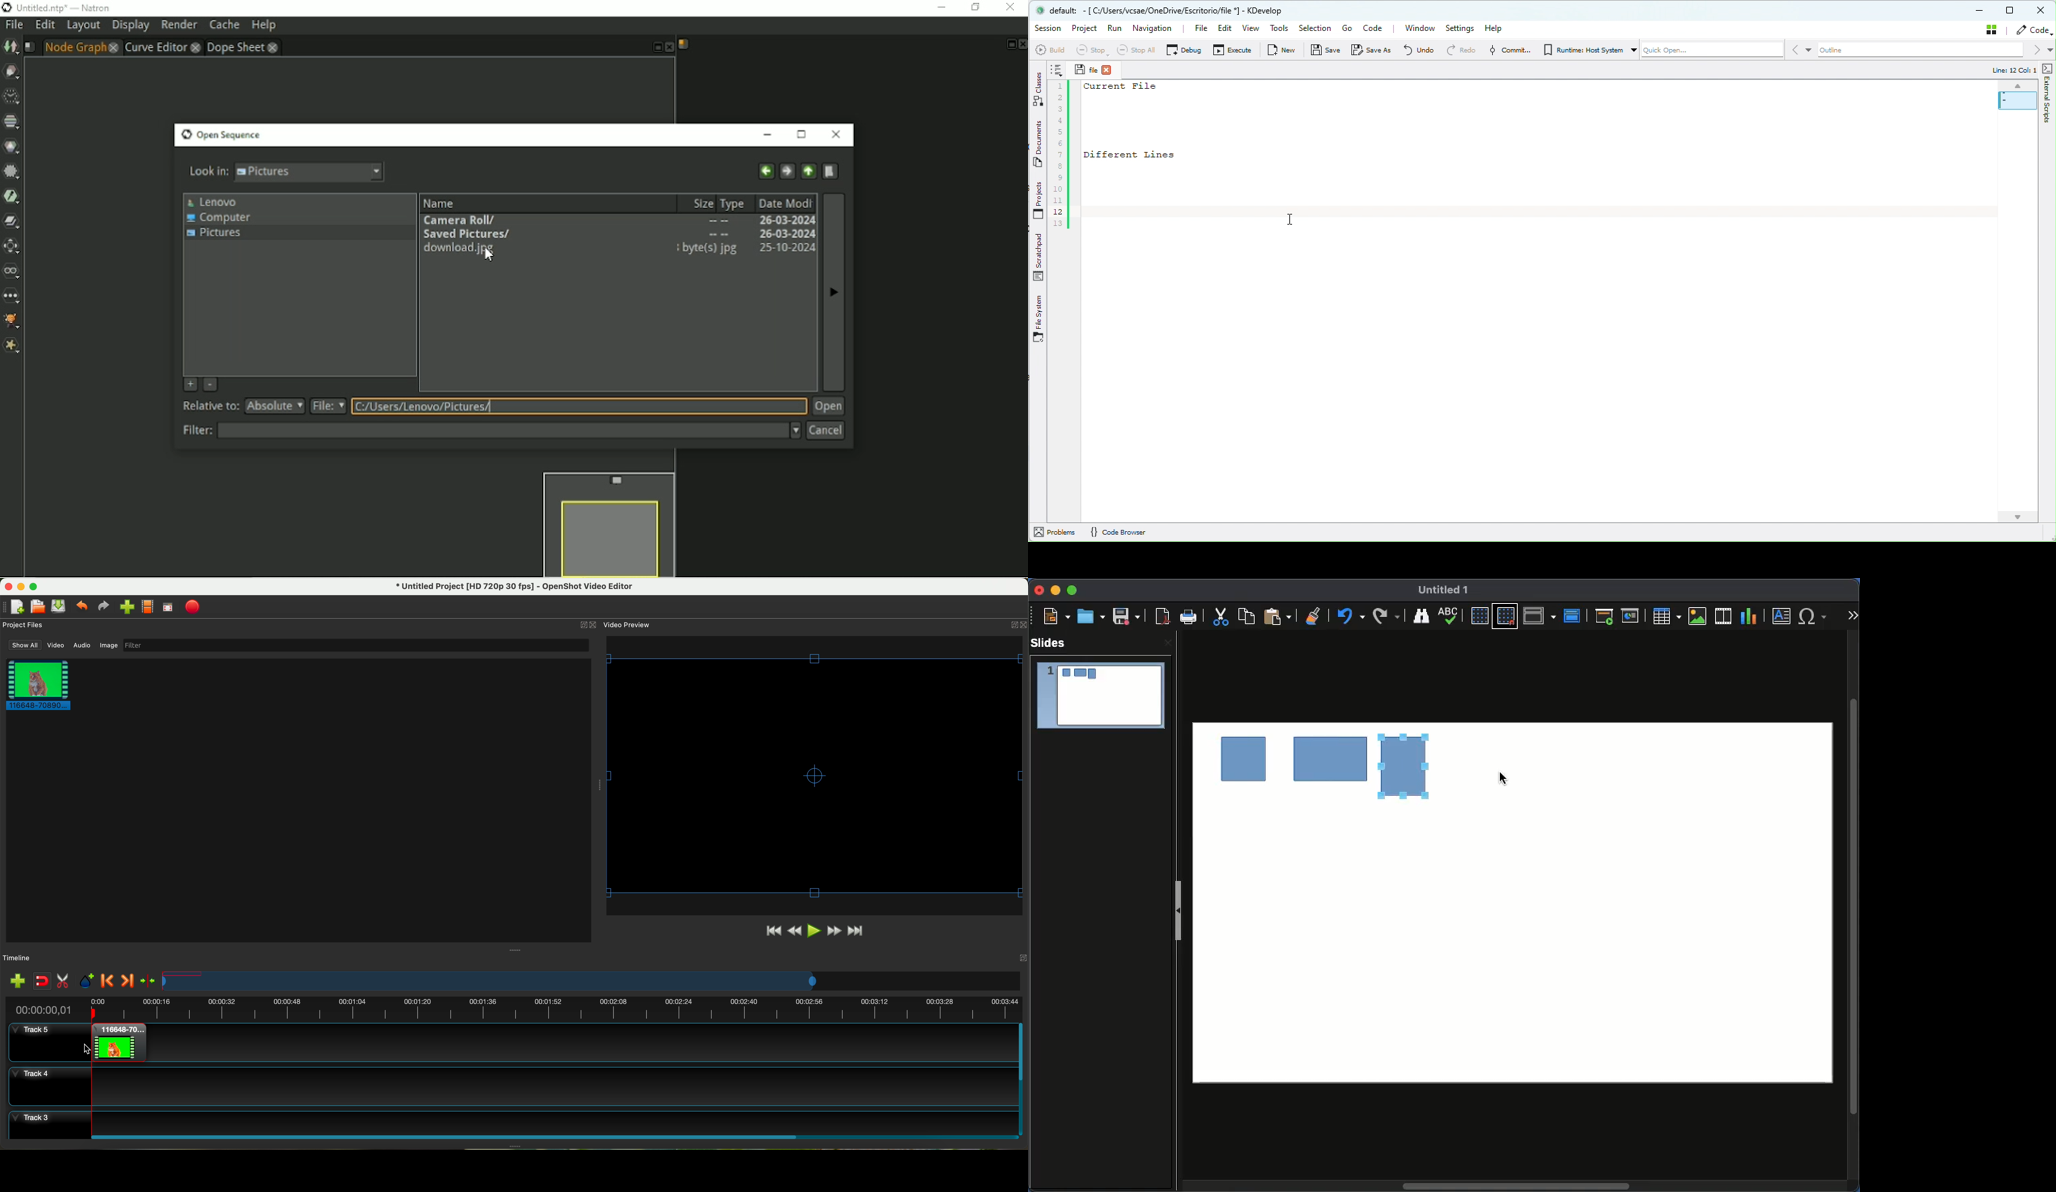  Describe the element at coordinates (1222, 618) in the screenshot. I see `Cut` at that location.